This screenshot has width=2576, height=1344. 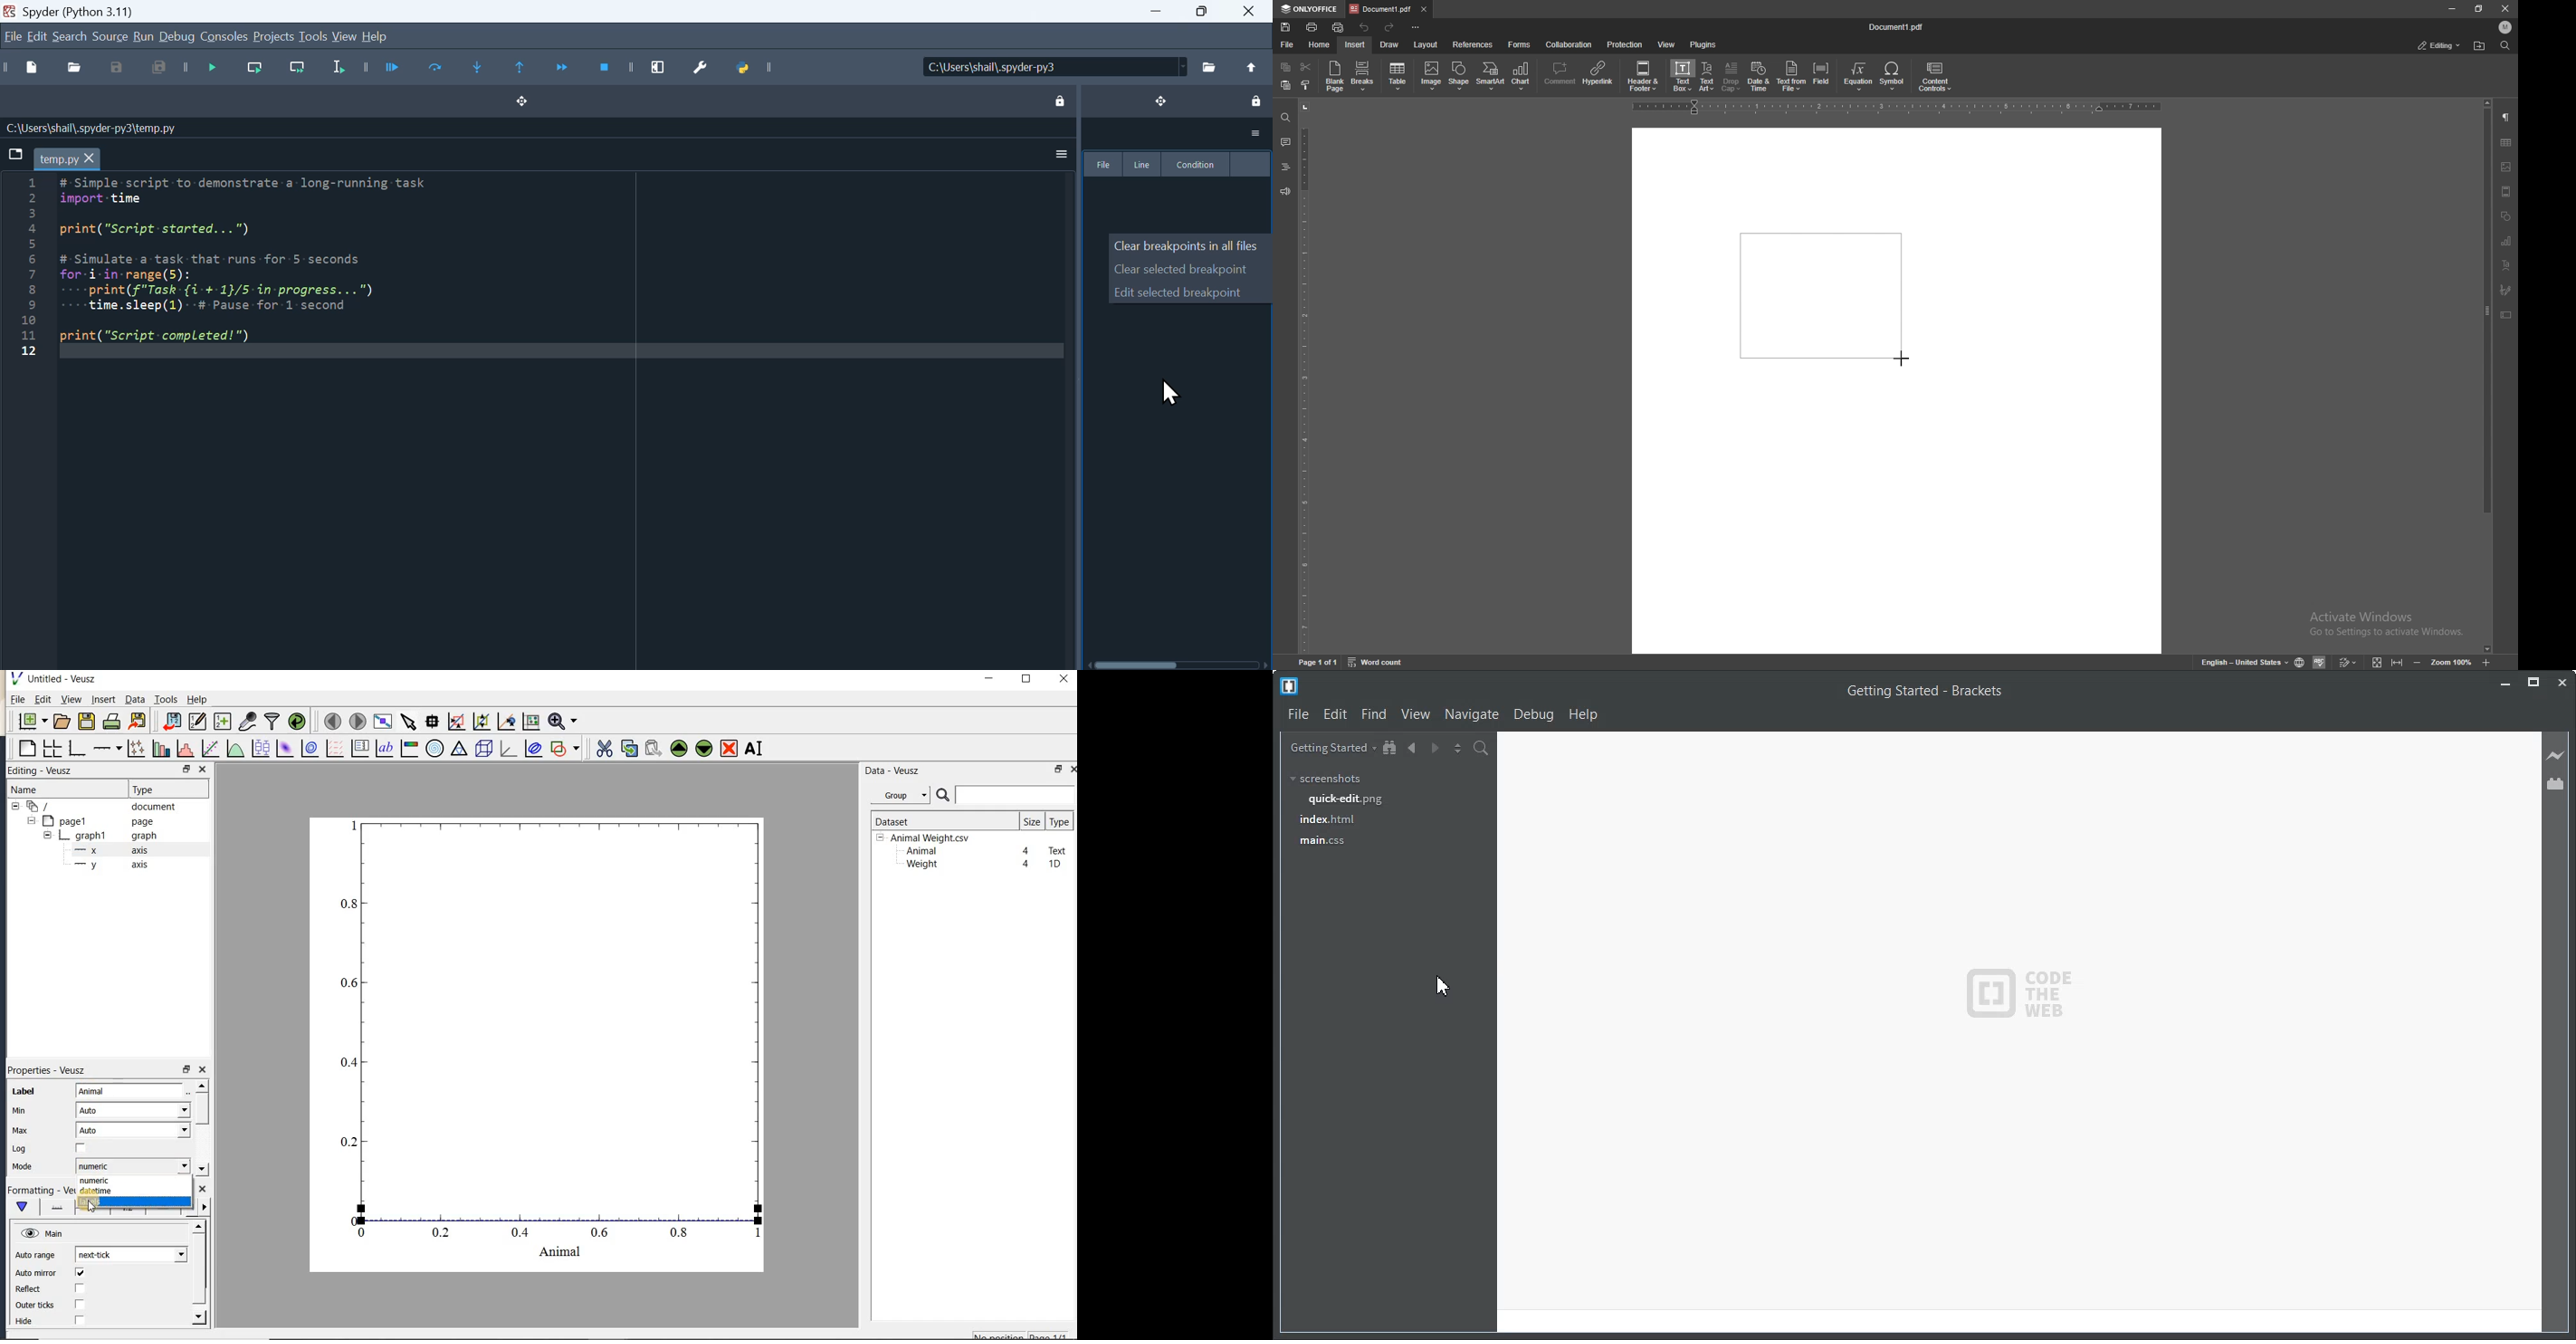 I want to click on read data points on the graph, so click(x=432, y=722).